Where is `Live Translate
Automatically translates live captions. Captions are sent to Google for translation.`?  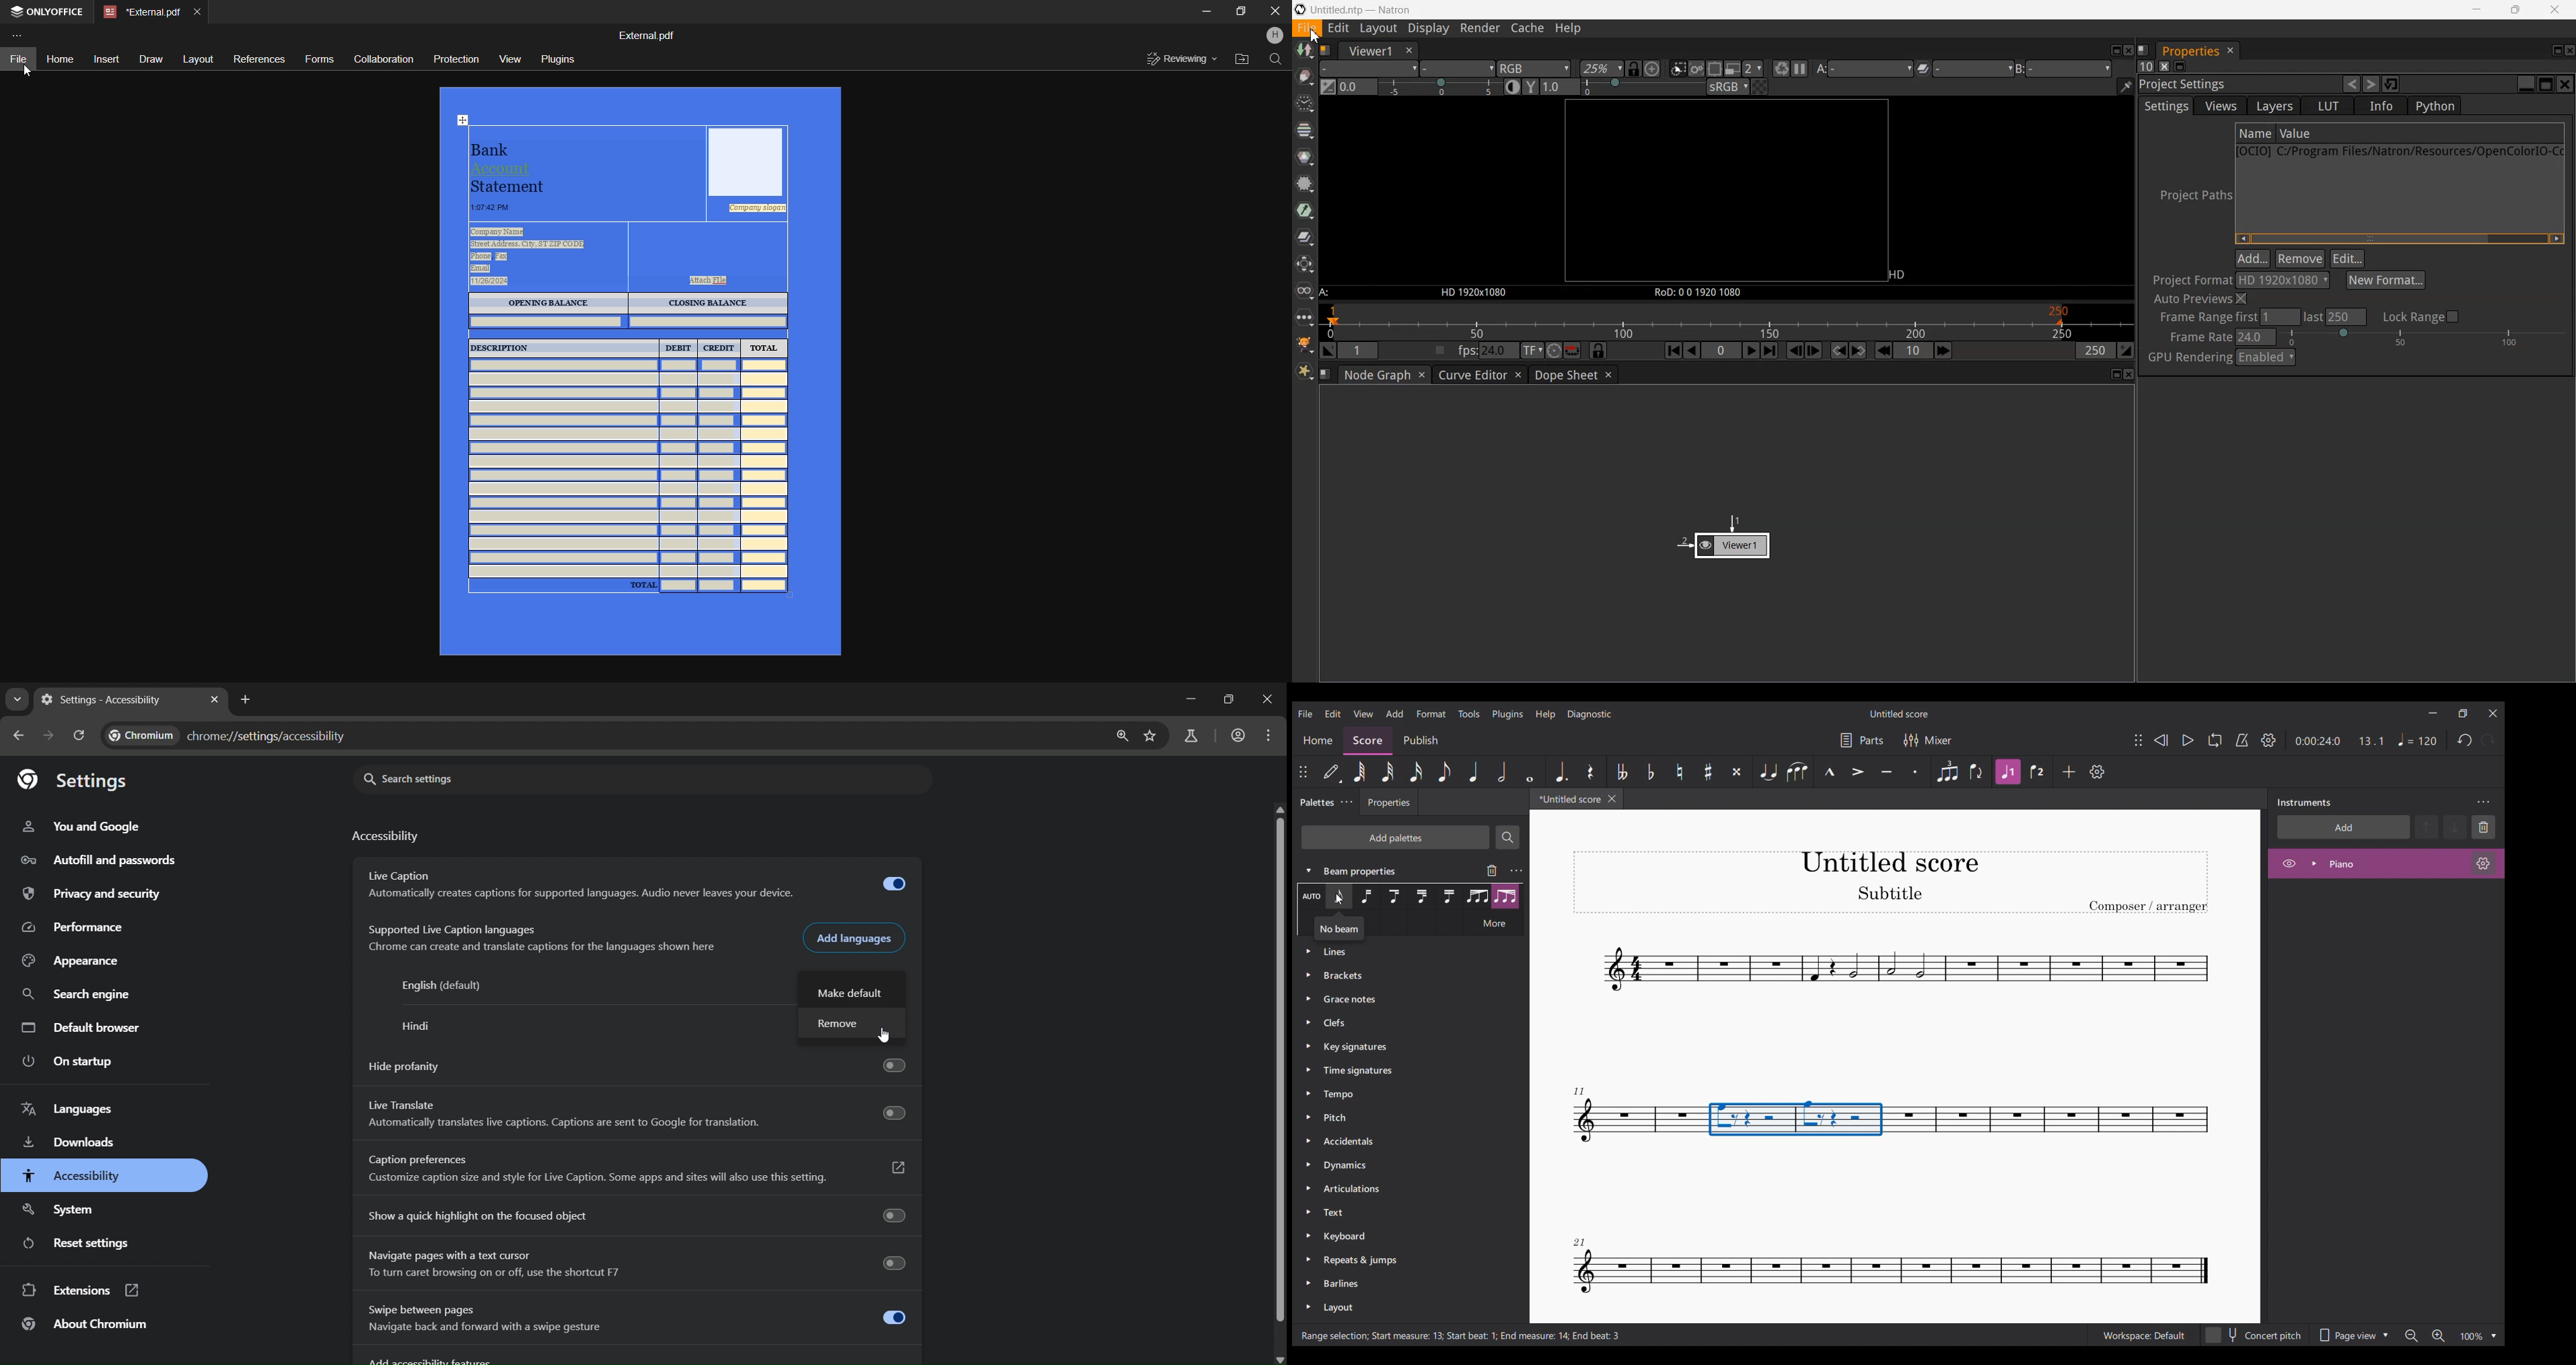 Live Translate
Automatically translates live captions. Captions are sent to Google for translation. is located at coordinates (635, 1118).